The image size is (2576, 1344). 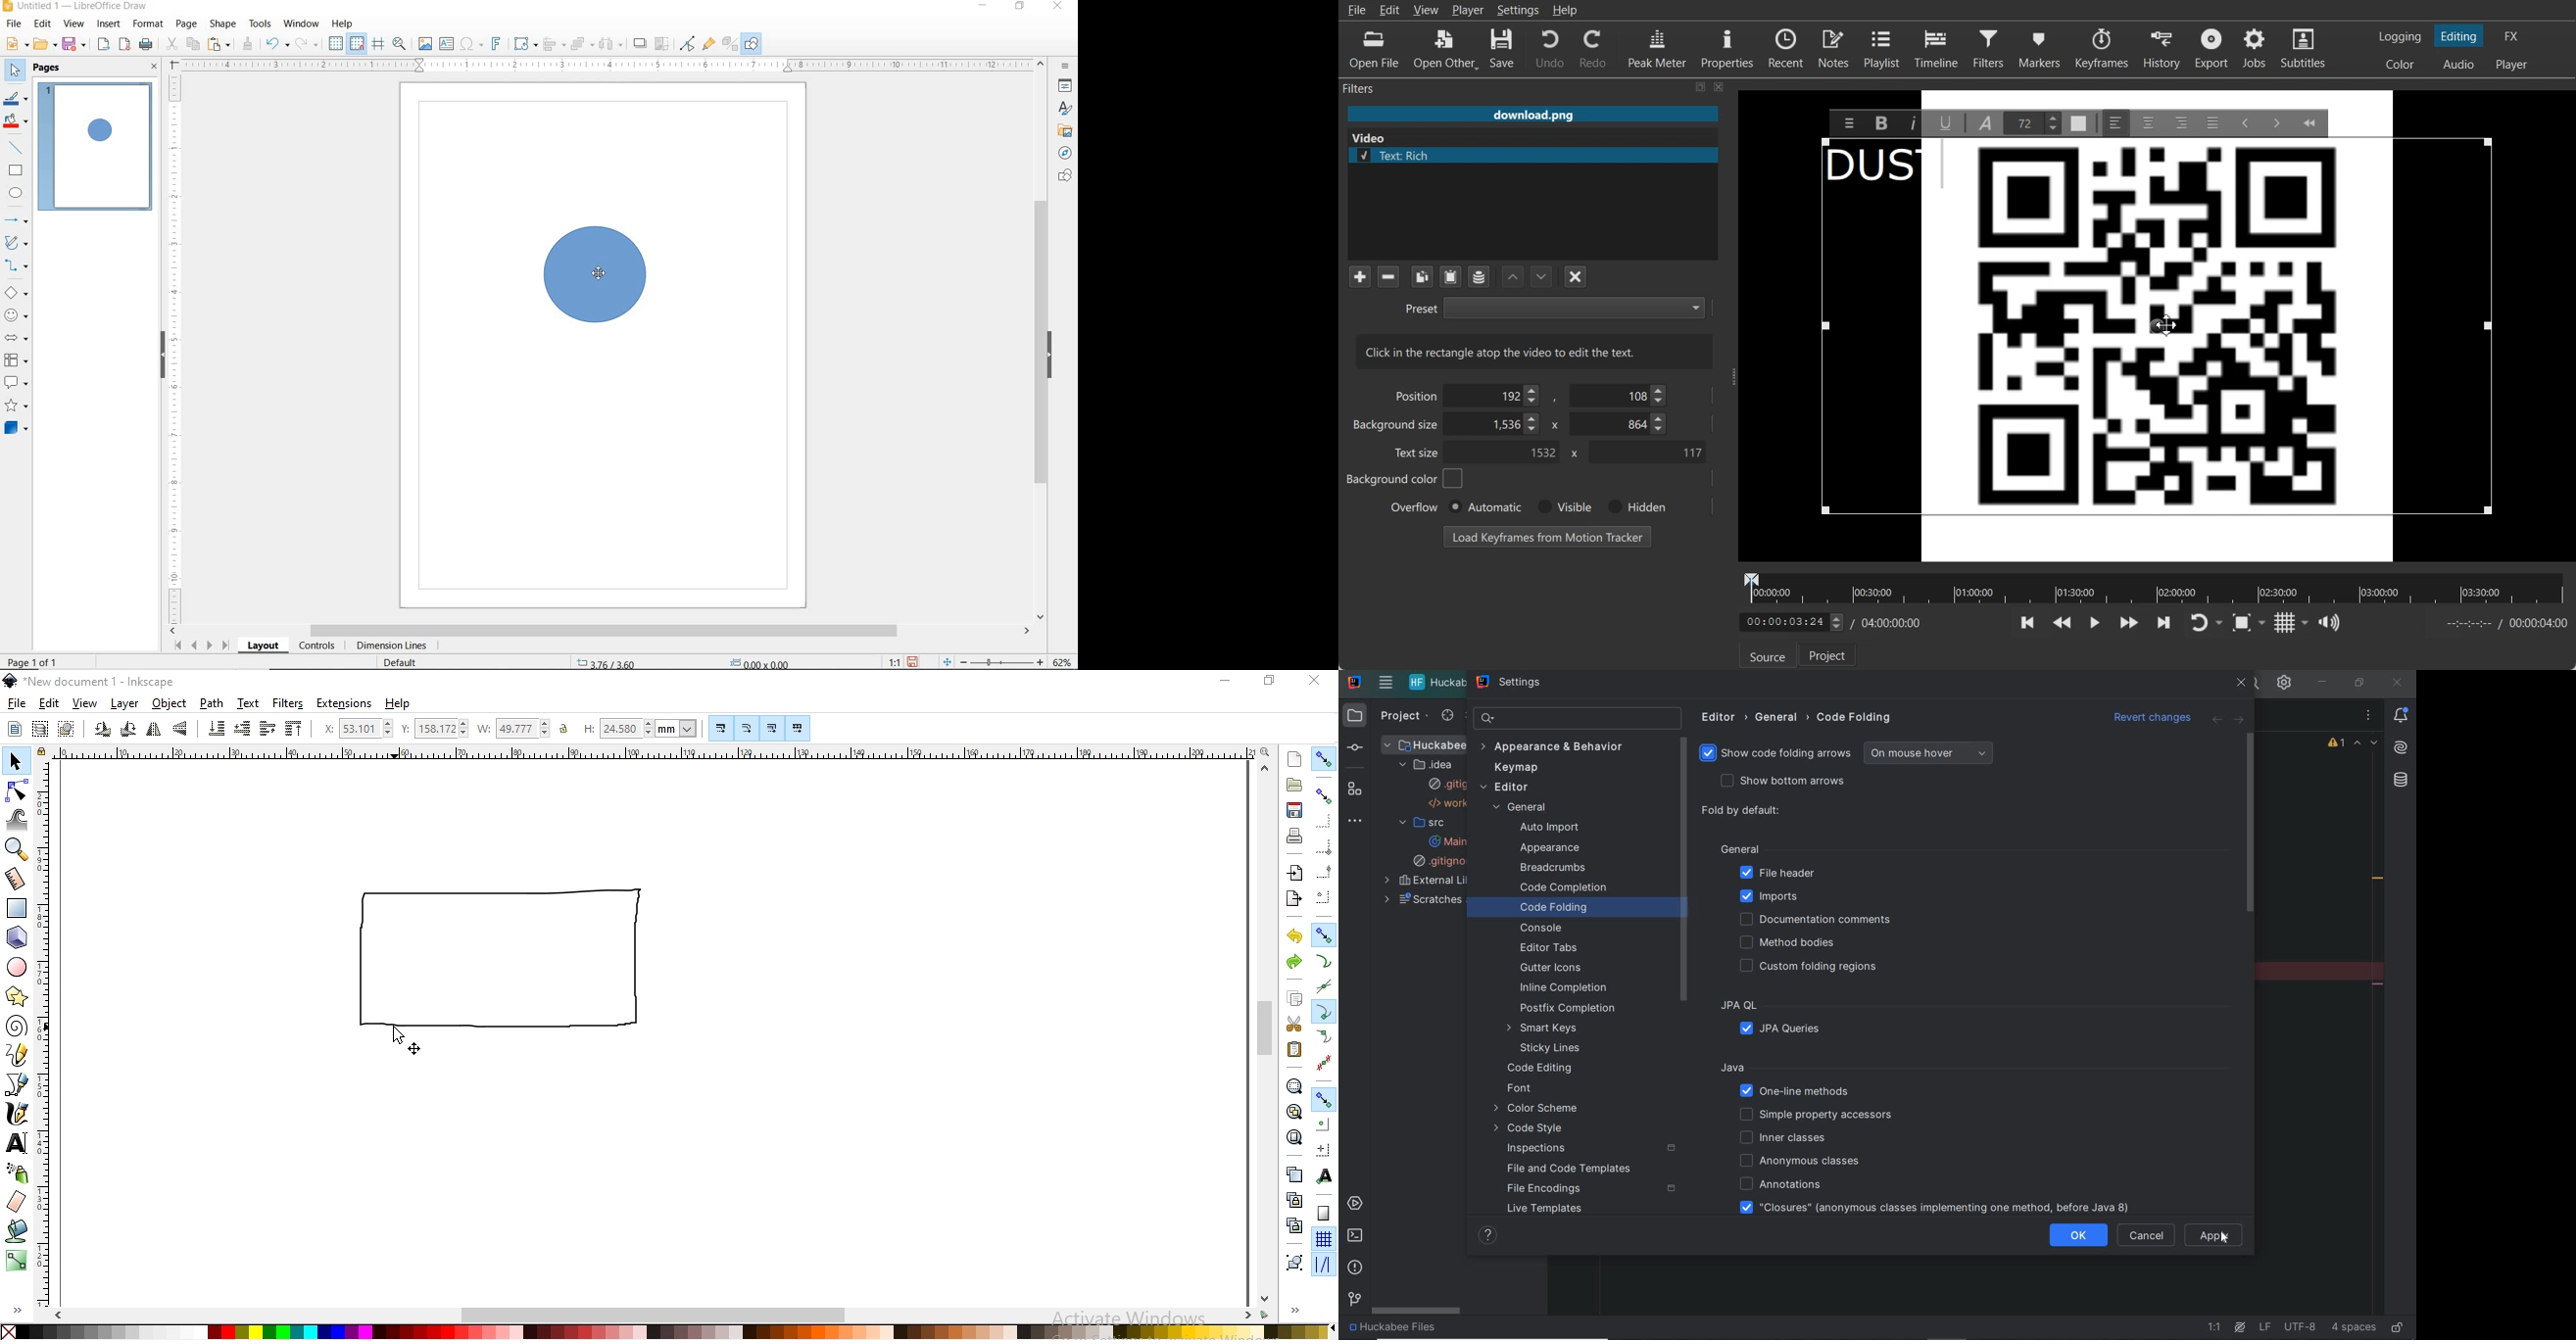 What do you see at coordinates (1433, 1330) in the screenshot?
I see `project file name` at bounding box center [1433, 1330].